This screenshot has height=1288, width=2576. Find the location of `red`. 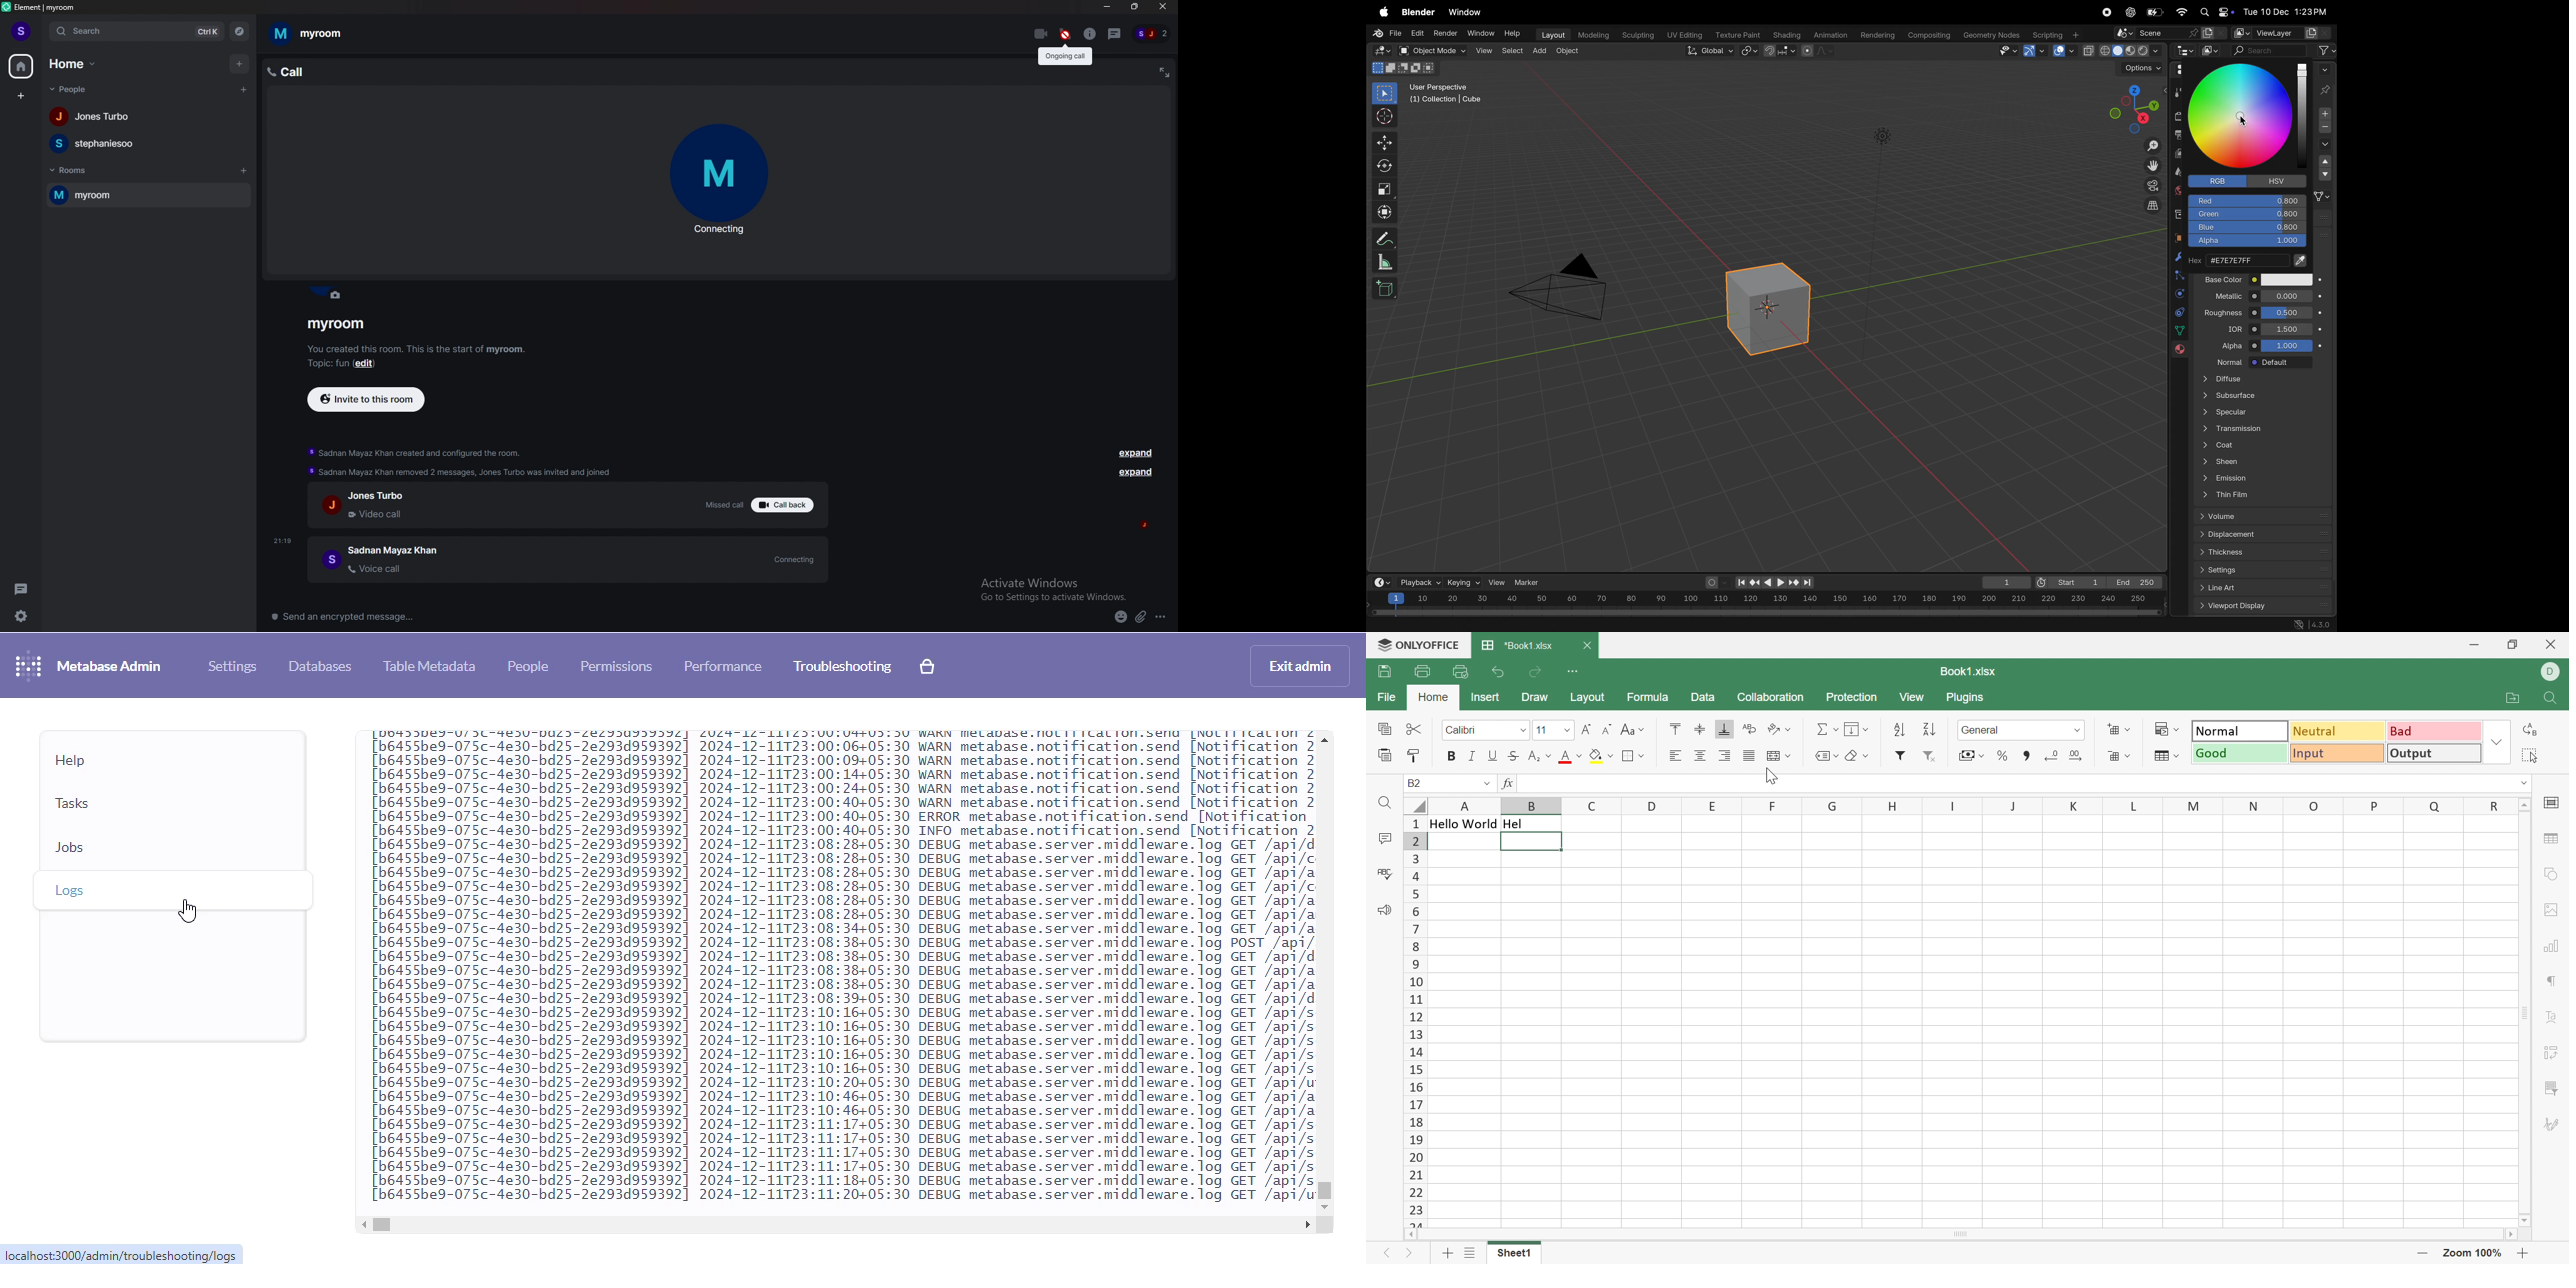

red is located at coordinates (2249, 200).